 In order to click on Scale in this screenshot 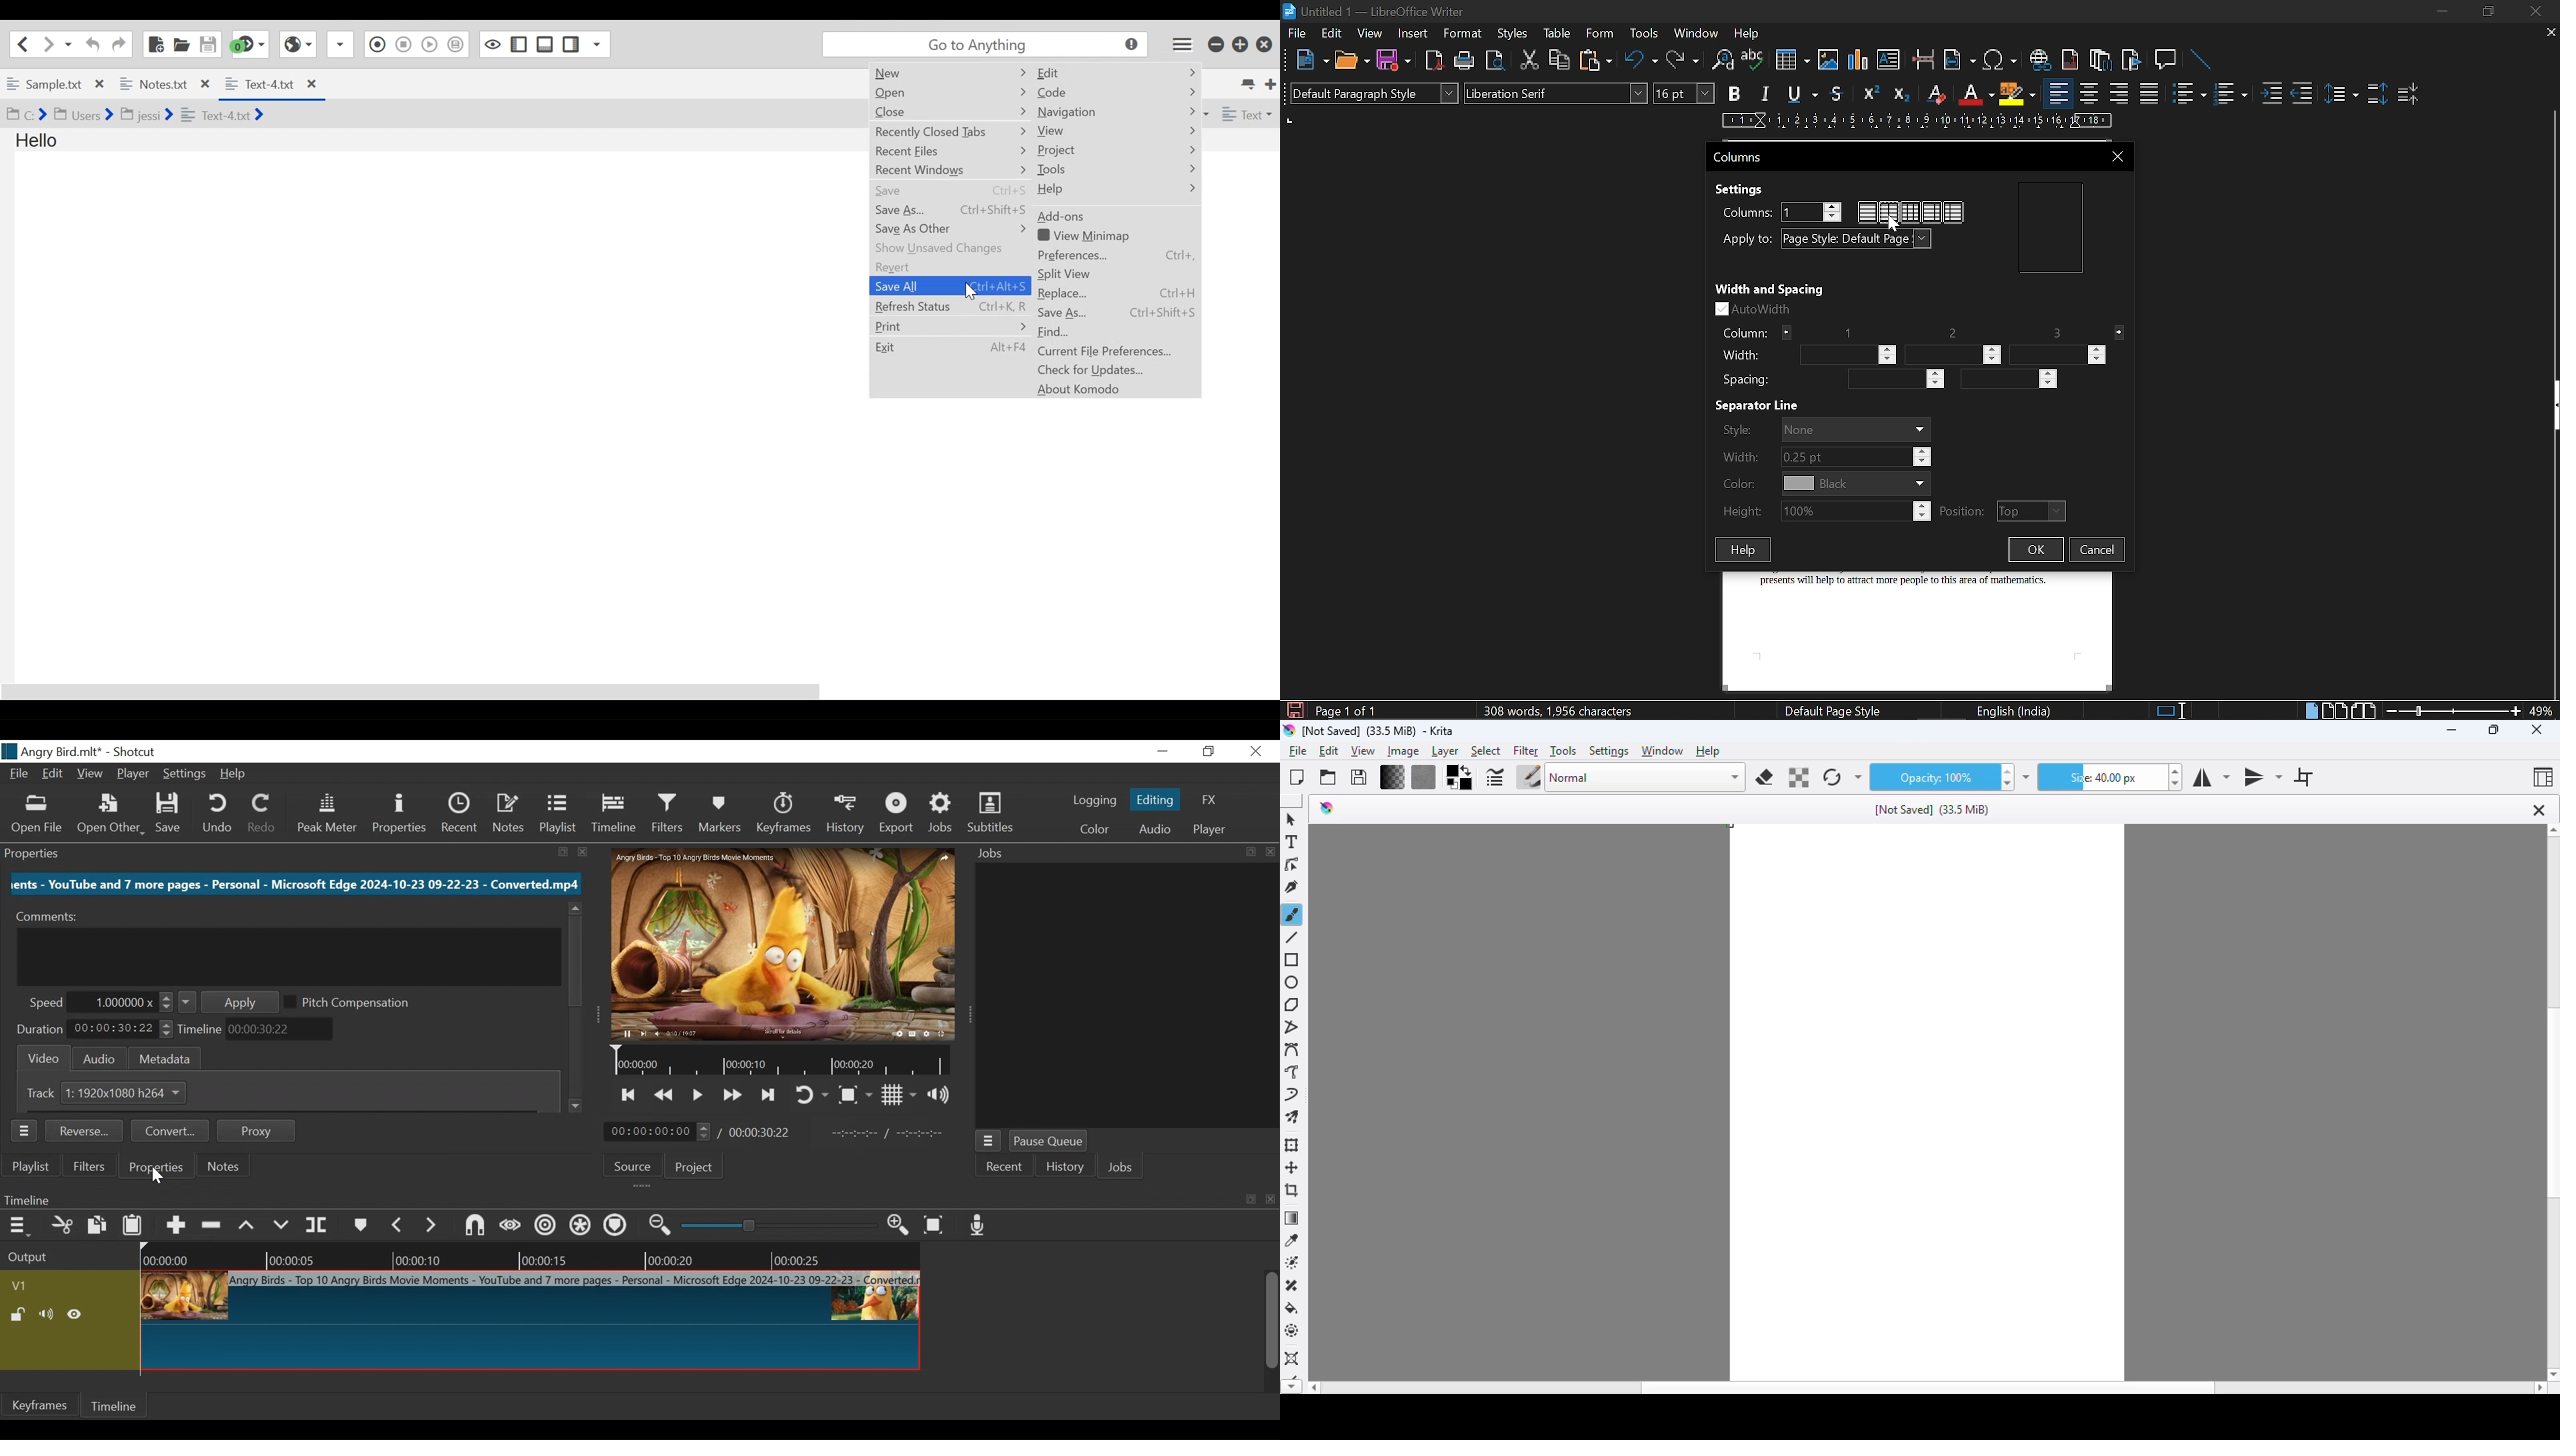, I will do `click(1917, 121)`.